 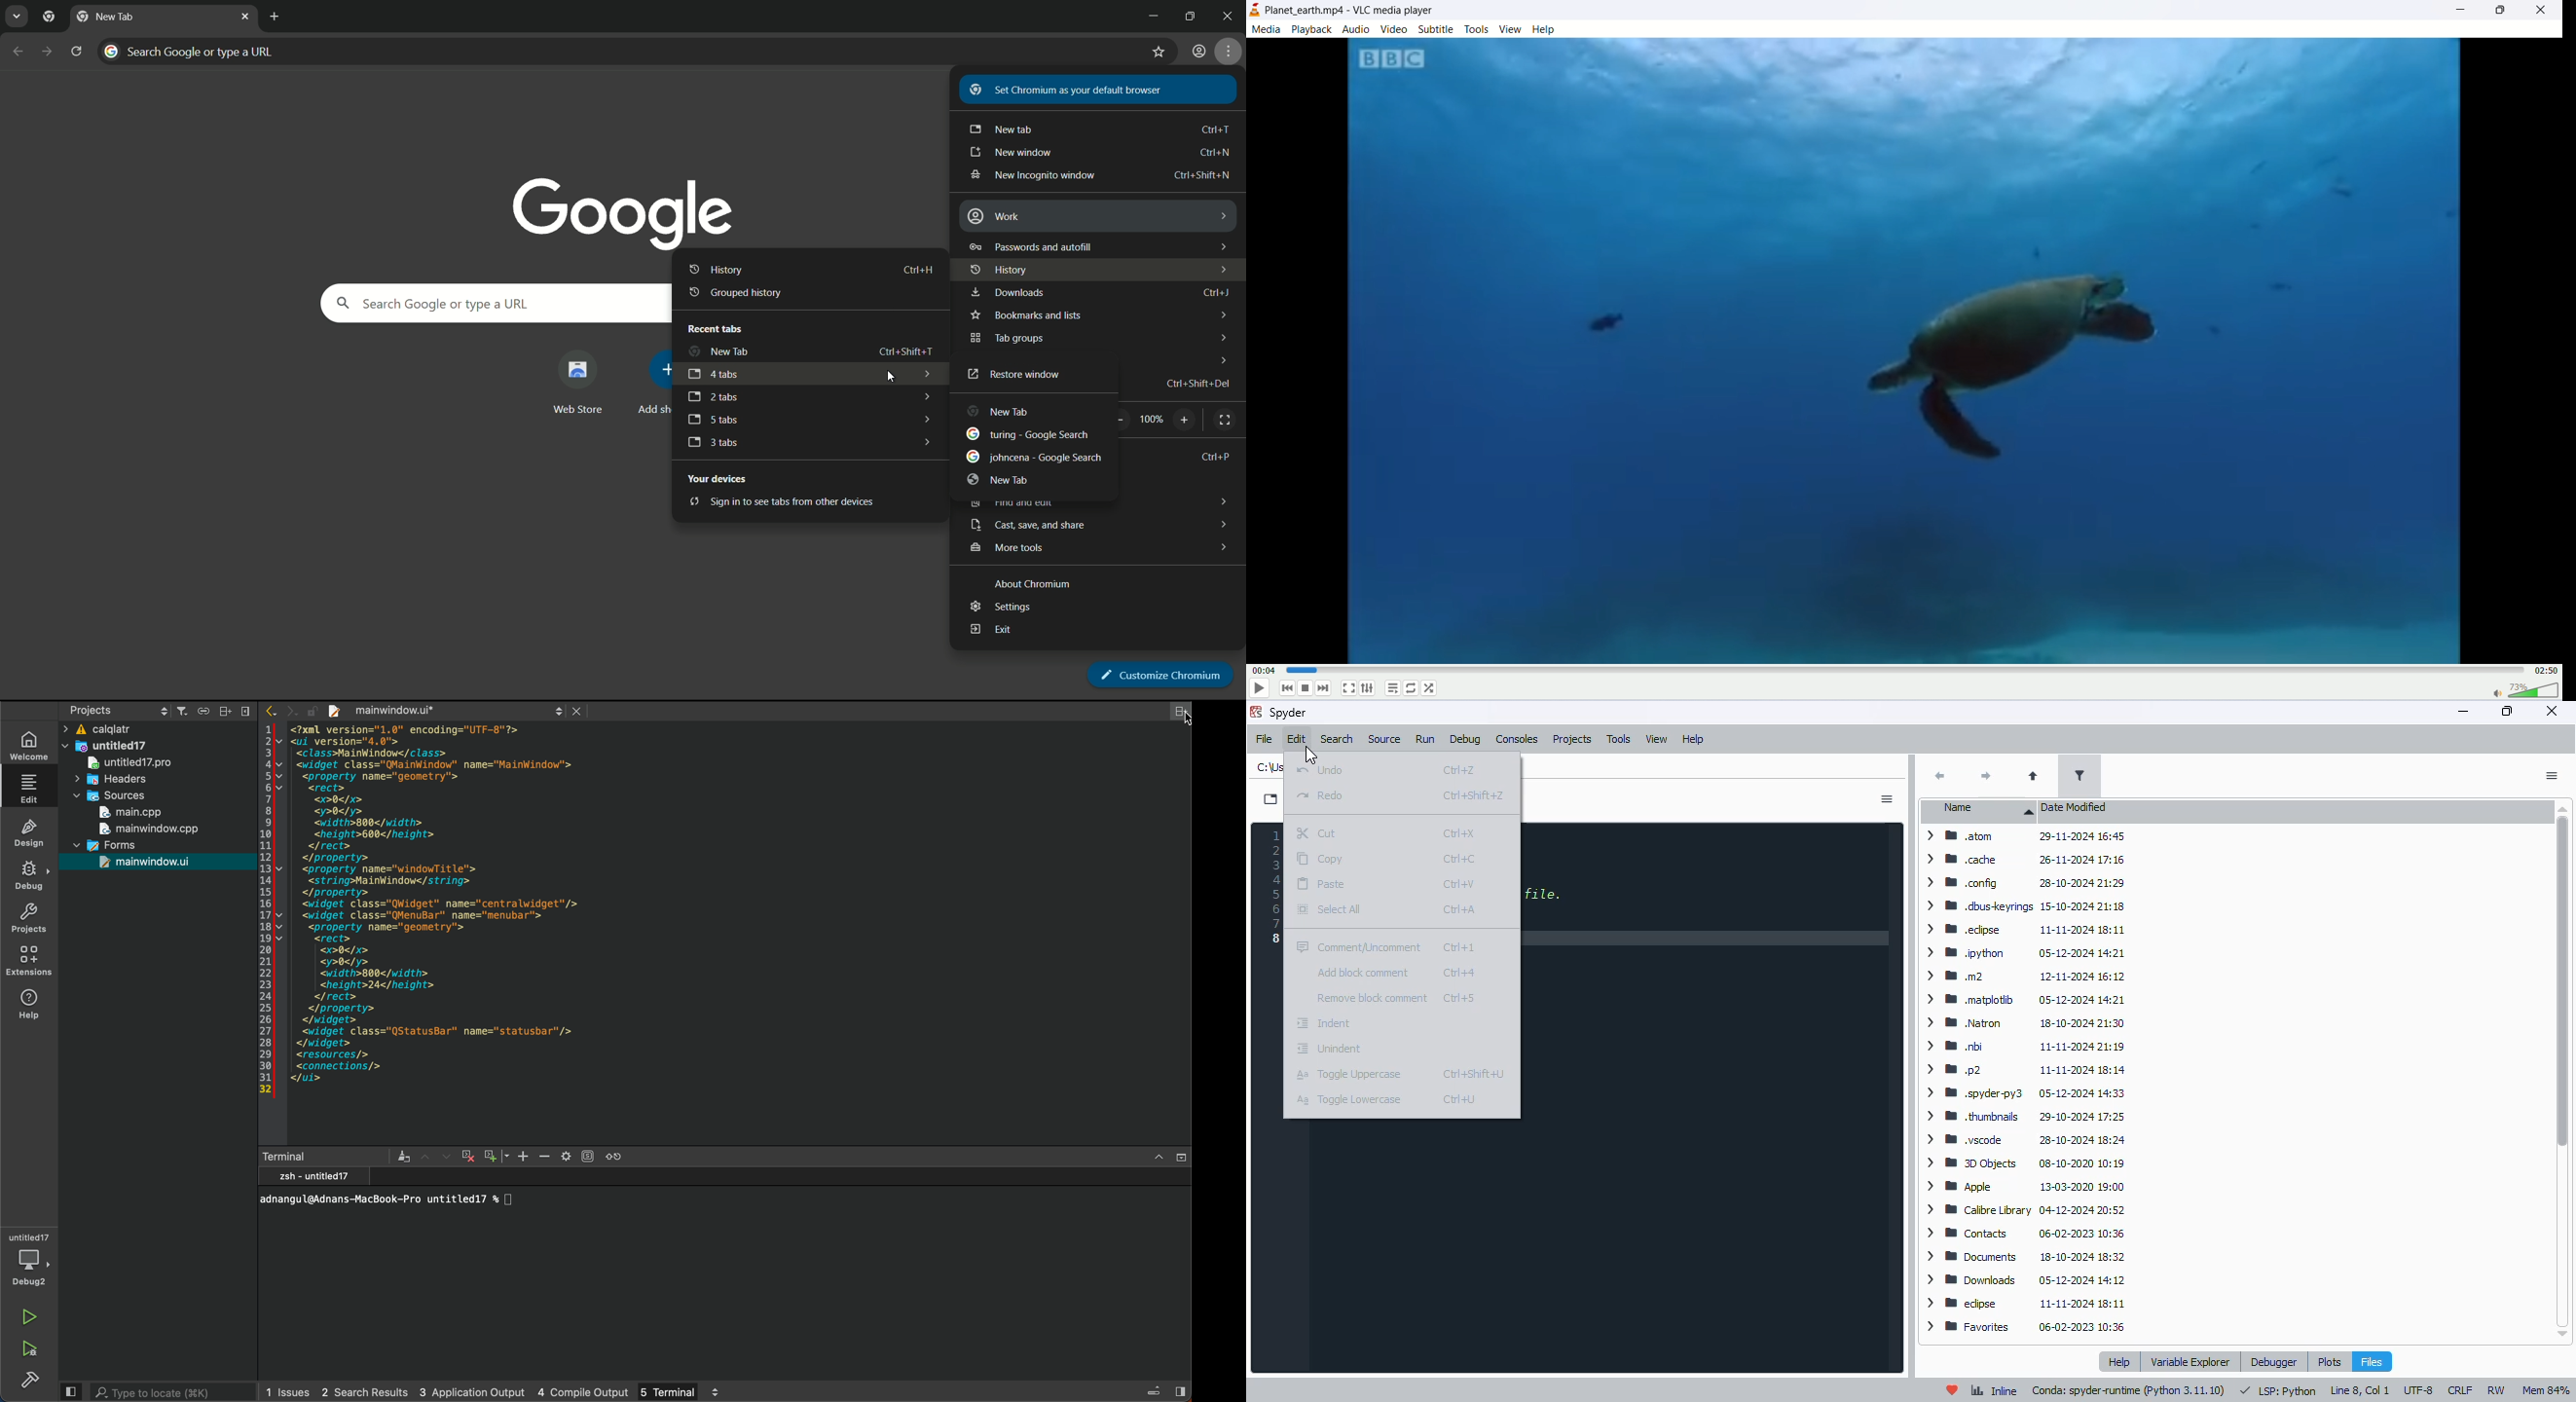 I want to click on close, so click(x=245, y=711).